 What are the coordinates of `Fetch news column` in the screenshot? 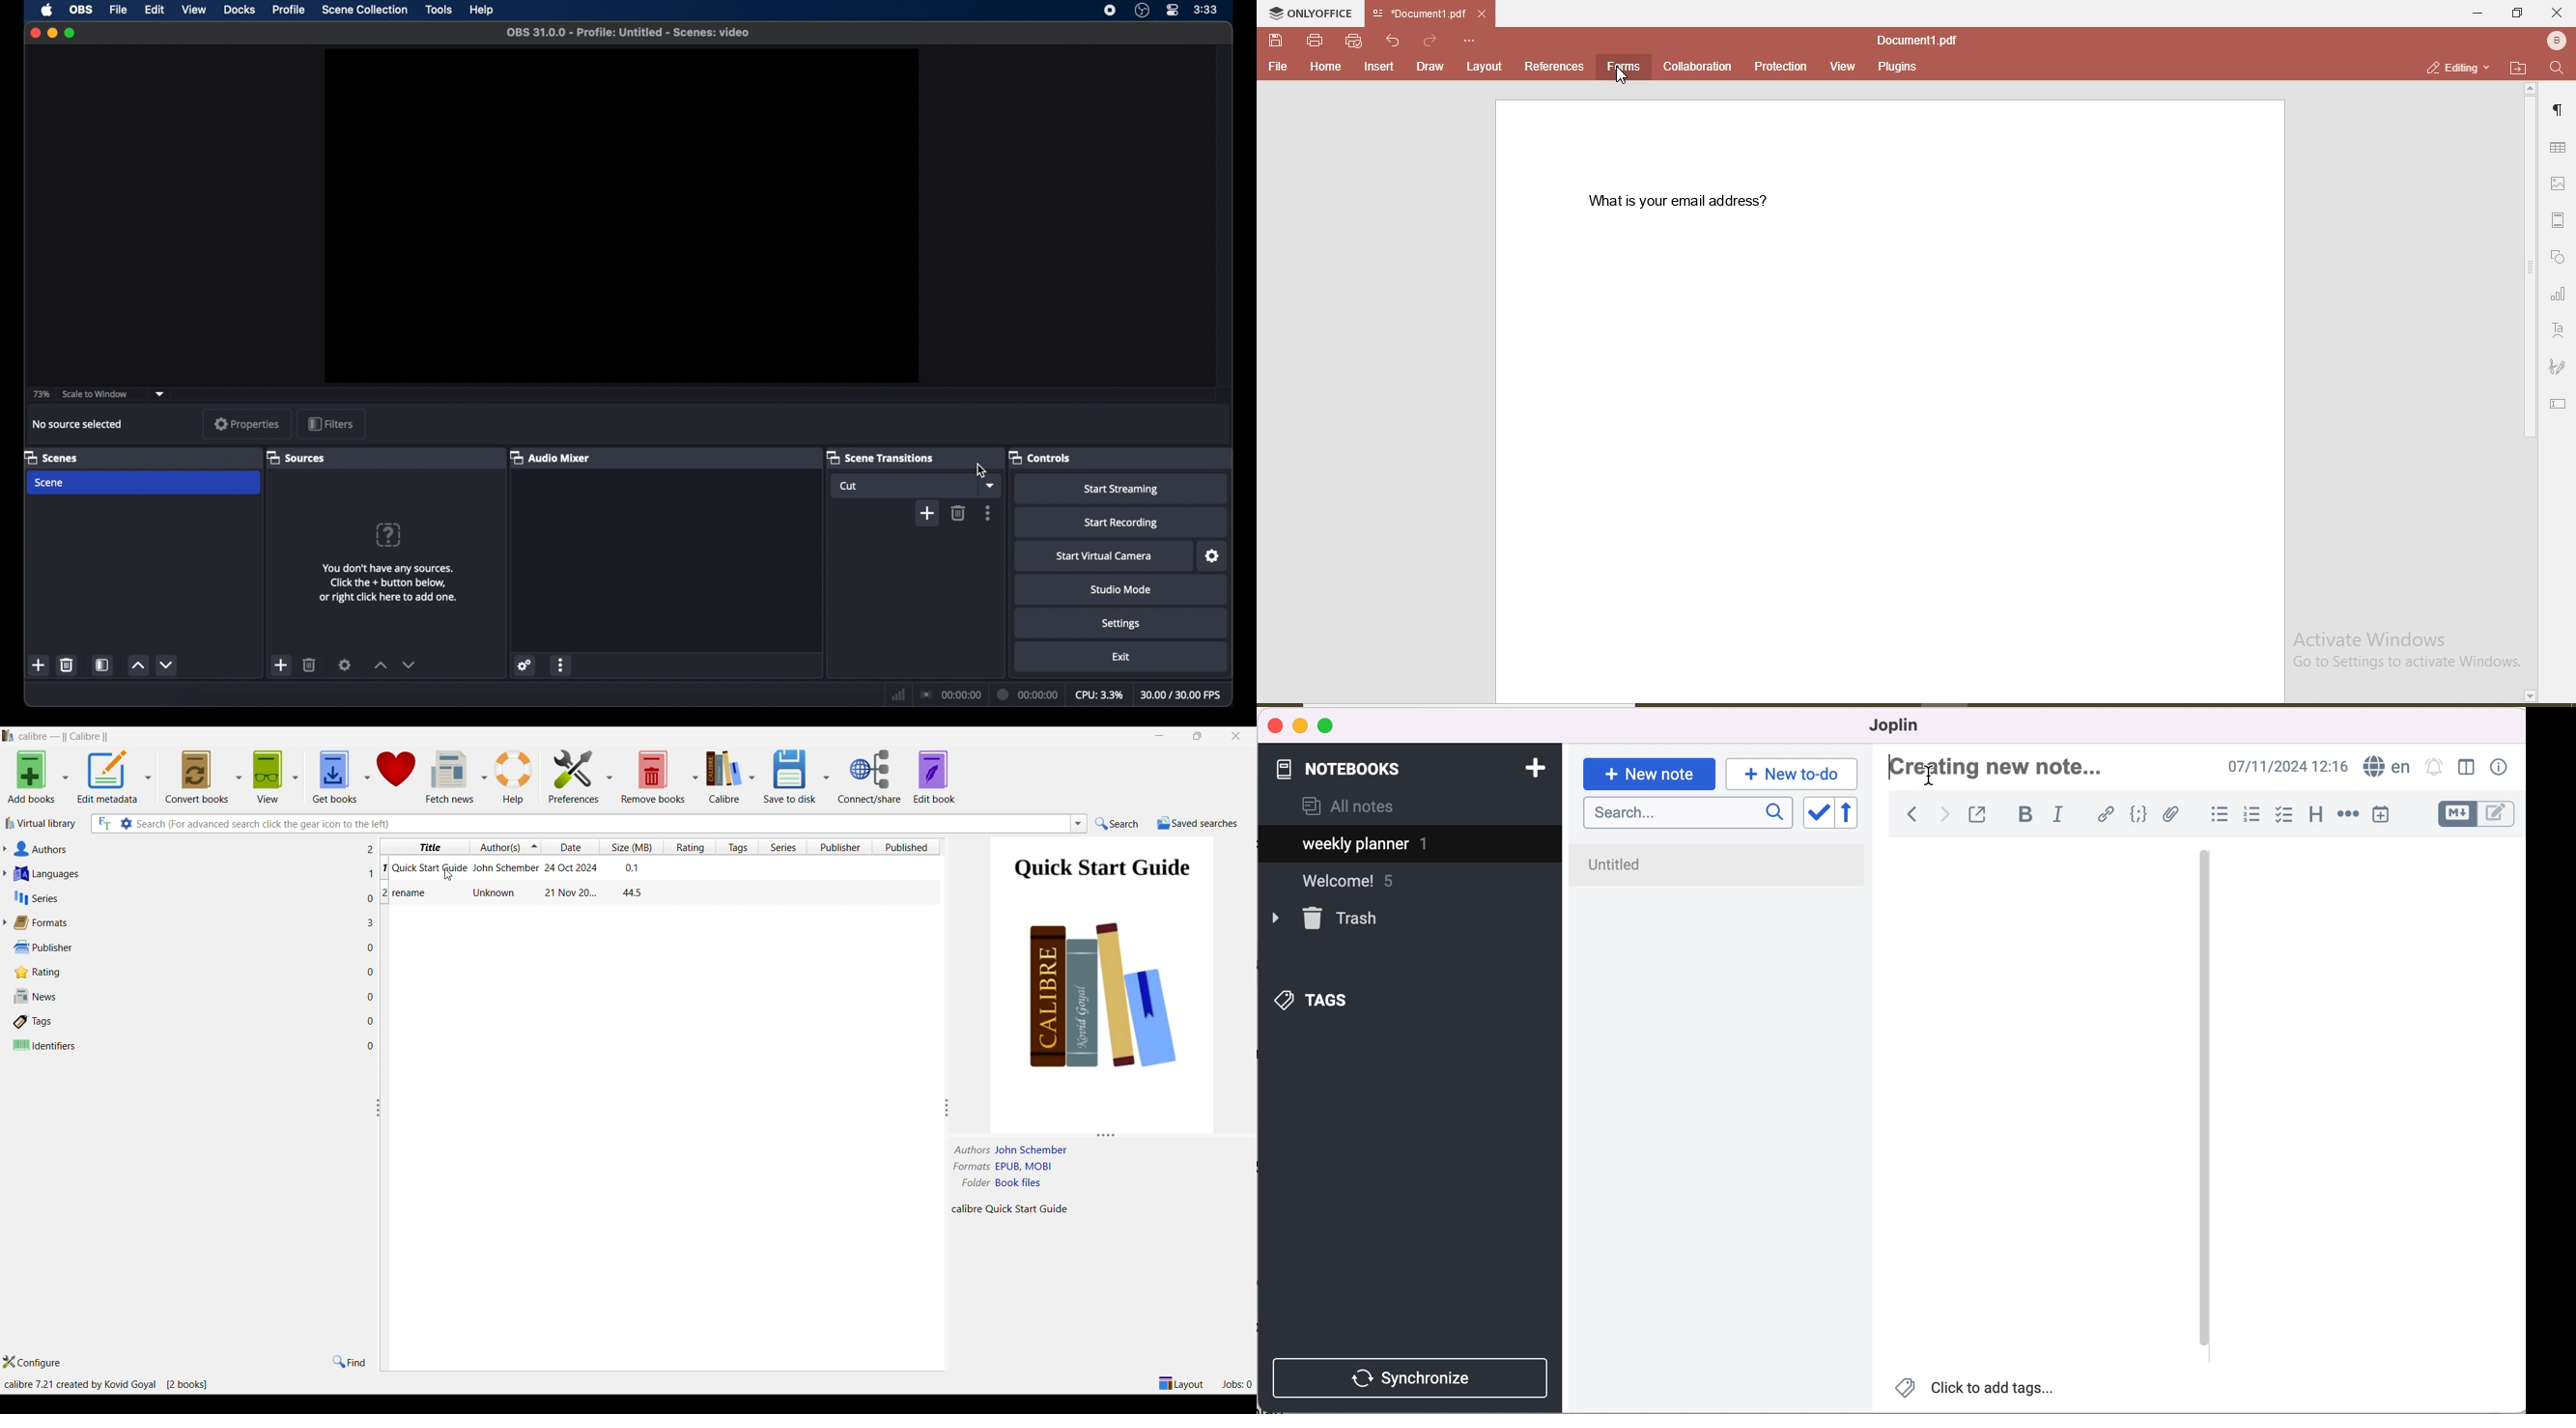 It's located at (483, 776).